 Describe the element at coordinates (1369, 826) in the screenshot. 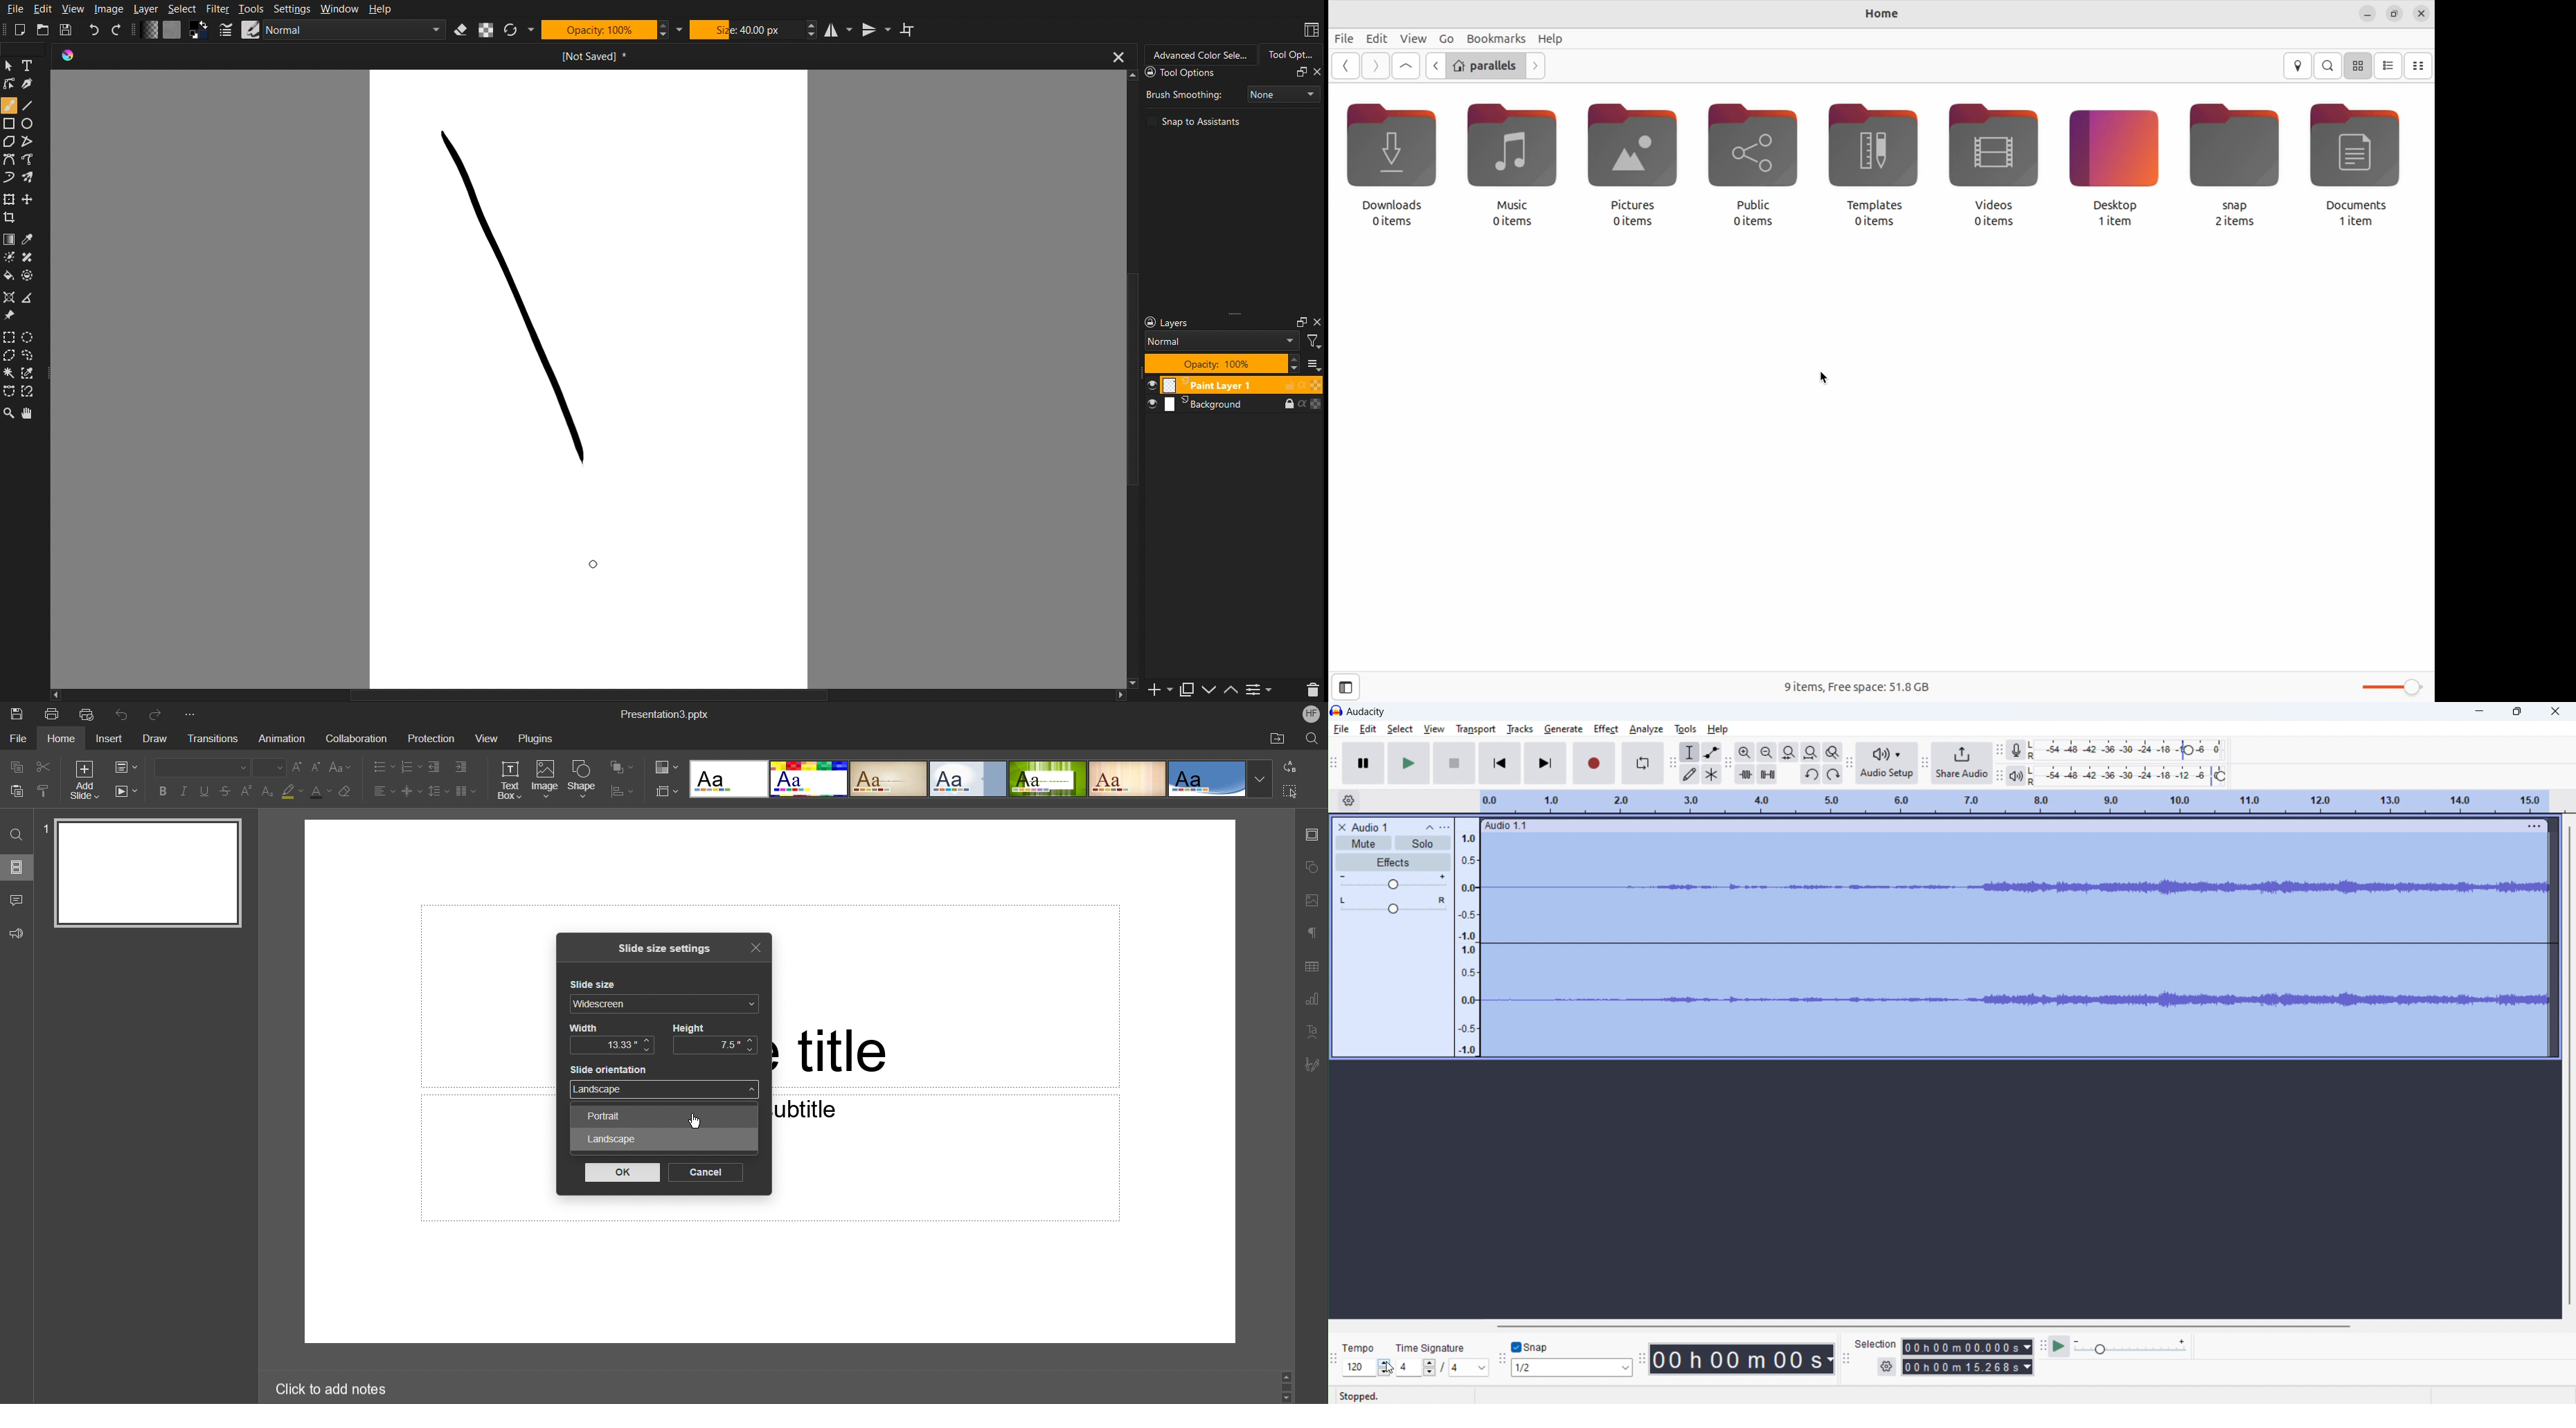

I see `project title` at that location.